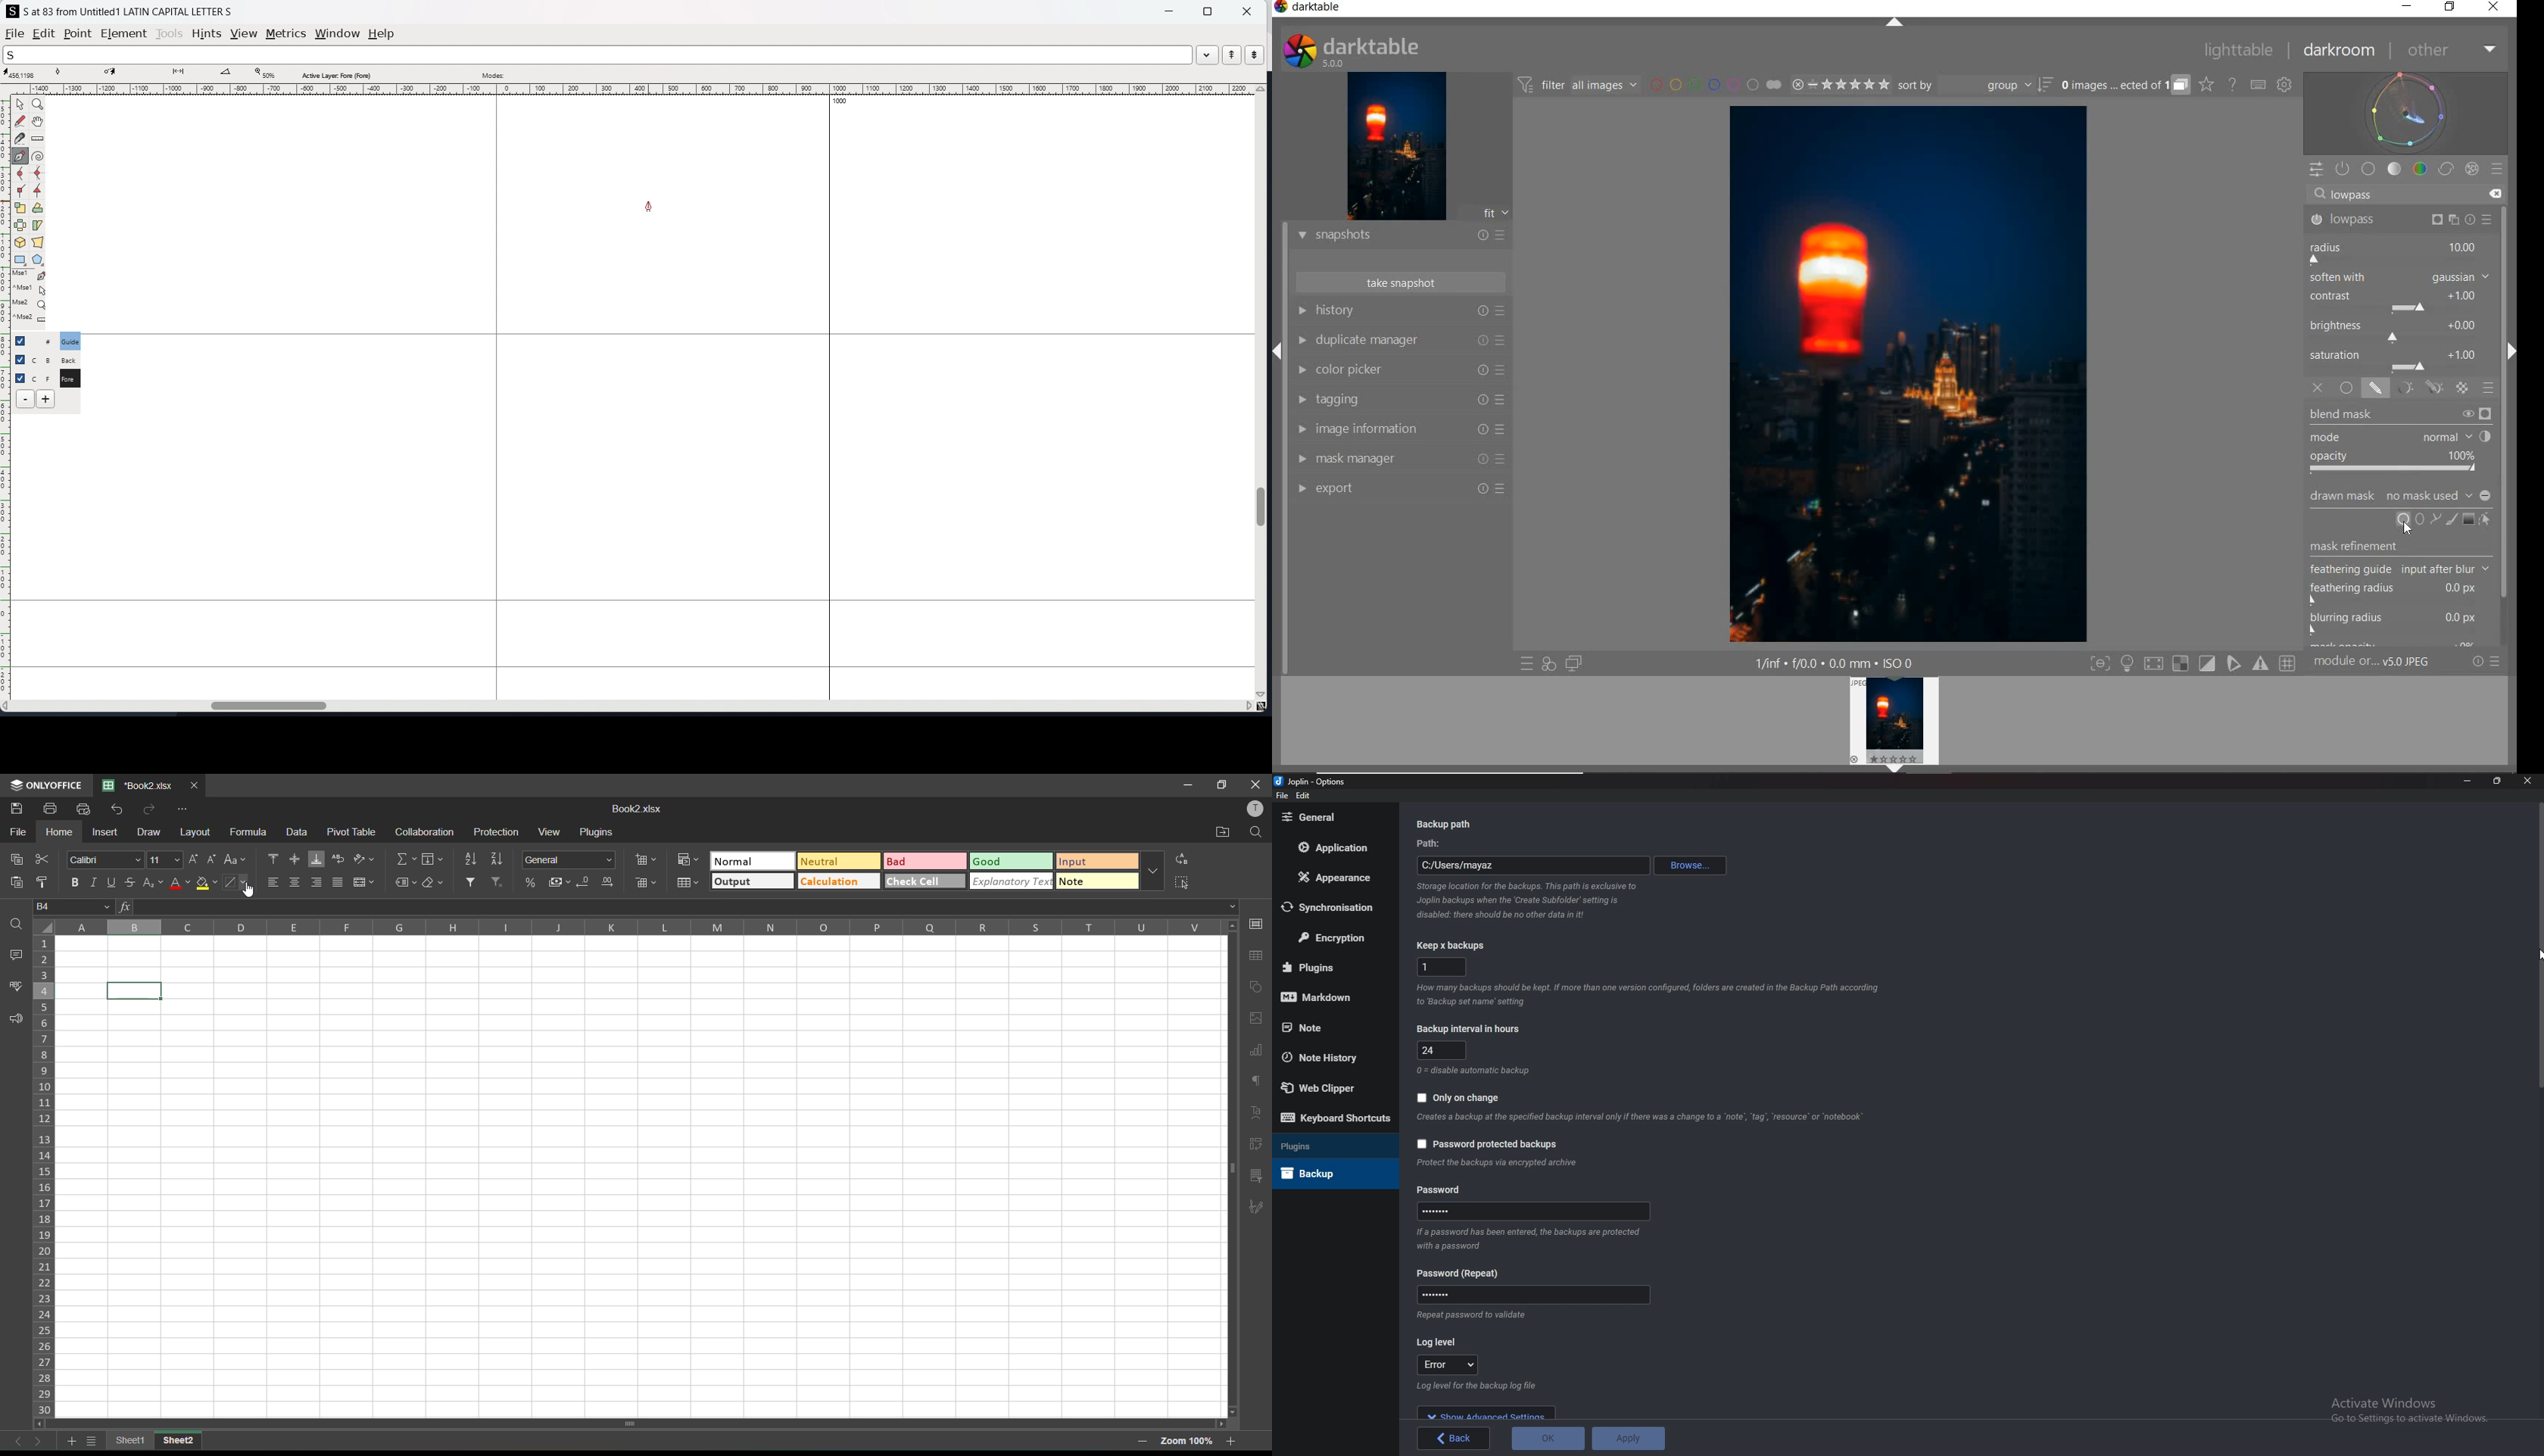 The height and width of the screenshot is (1456, 2548). Describe the element at coordinates (1459, 1098) in the screenshot. I see `Only on change` at that location.